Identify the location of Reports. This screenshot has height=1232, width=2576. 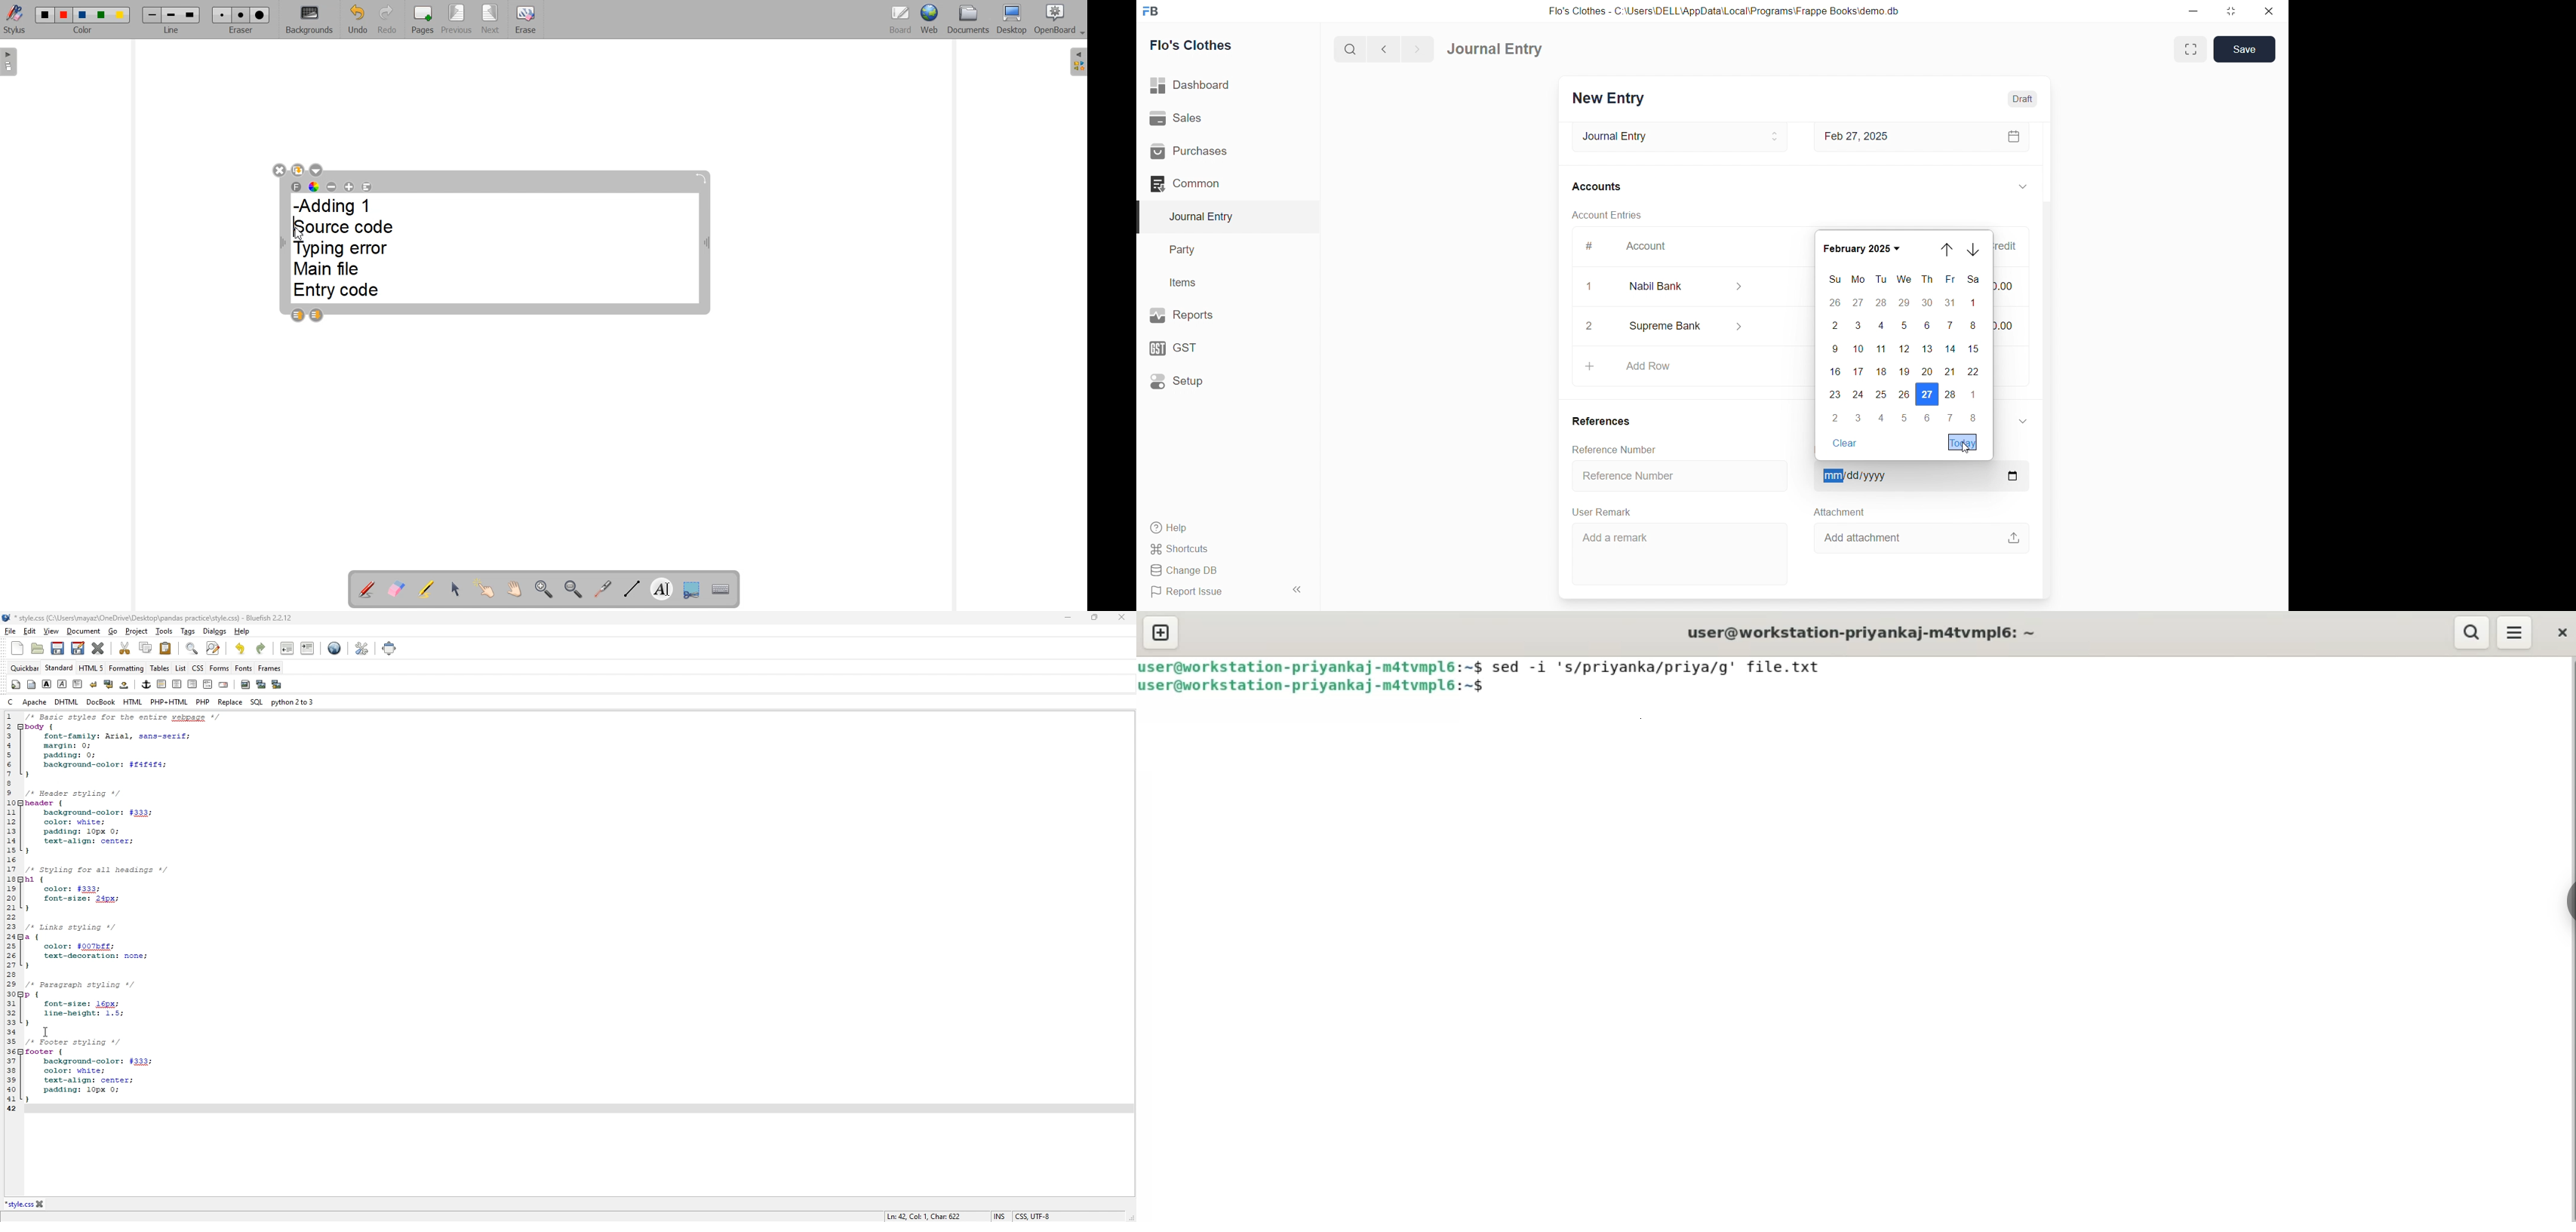
(1207, 315).